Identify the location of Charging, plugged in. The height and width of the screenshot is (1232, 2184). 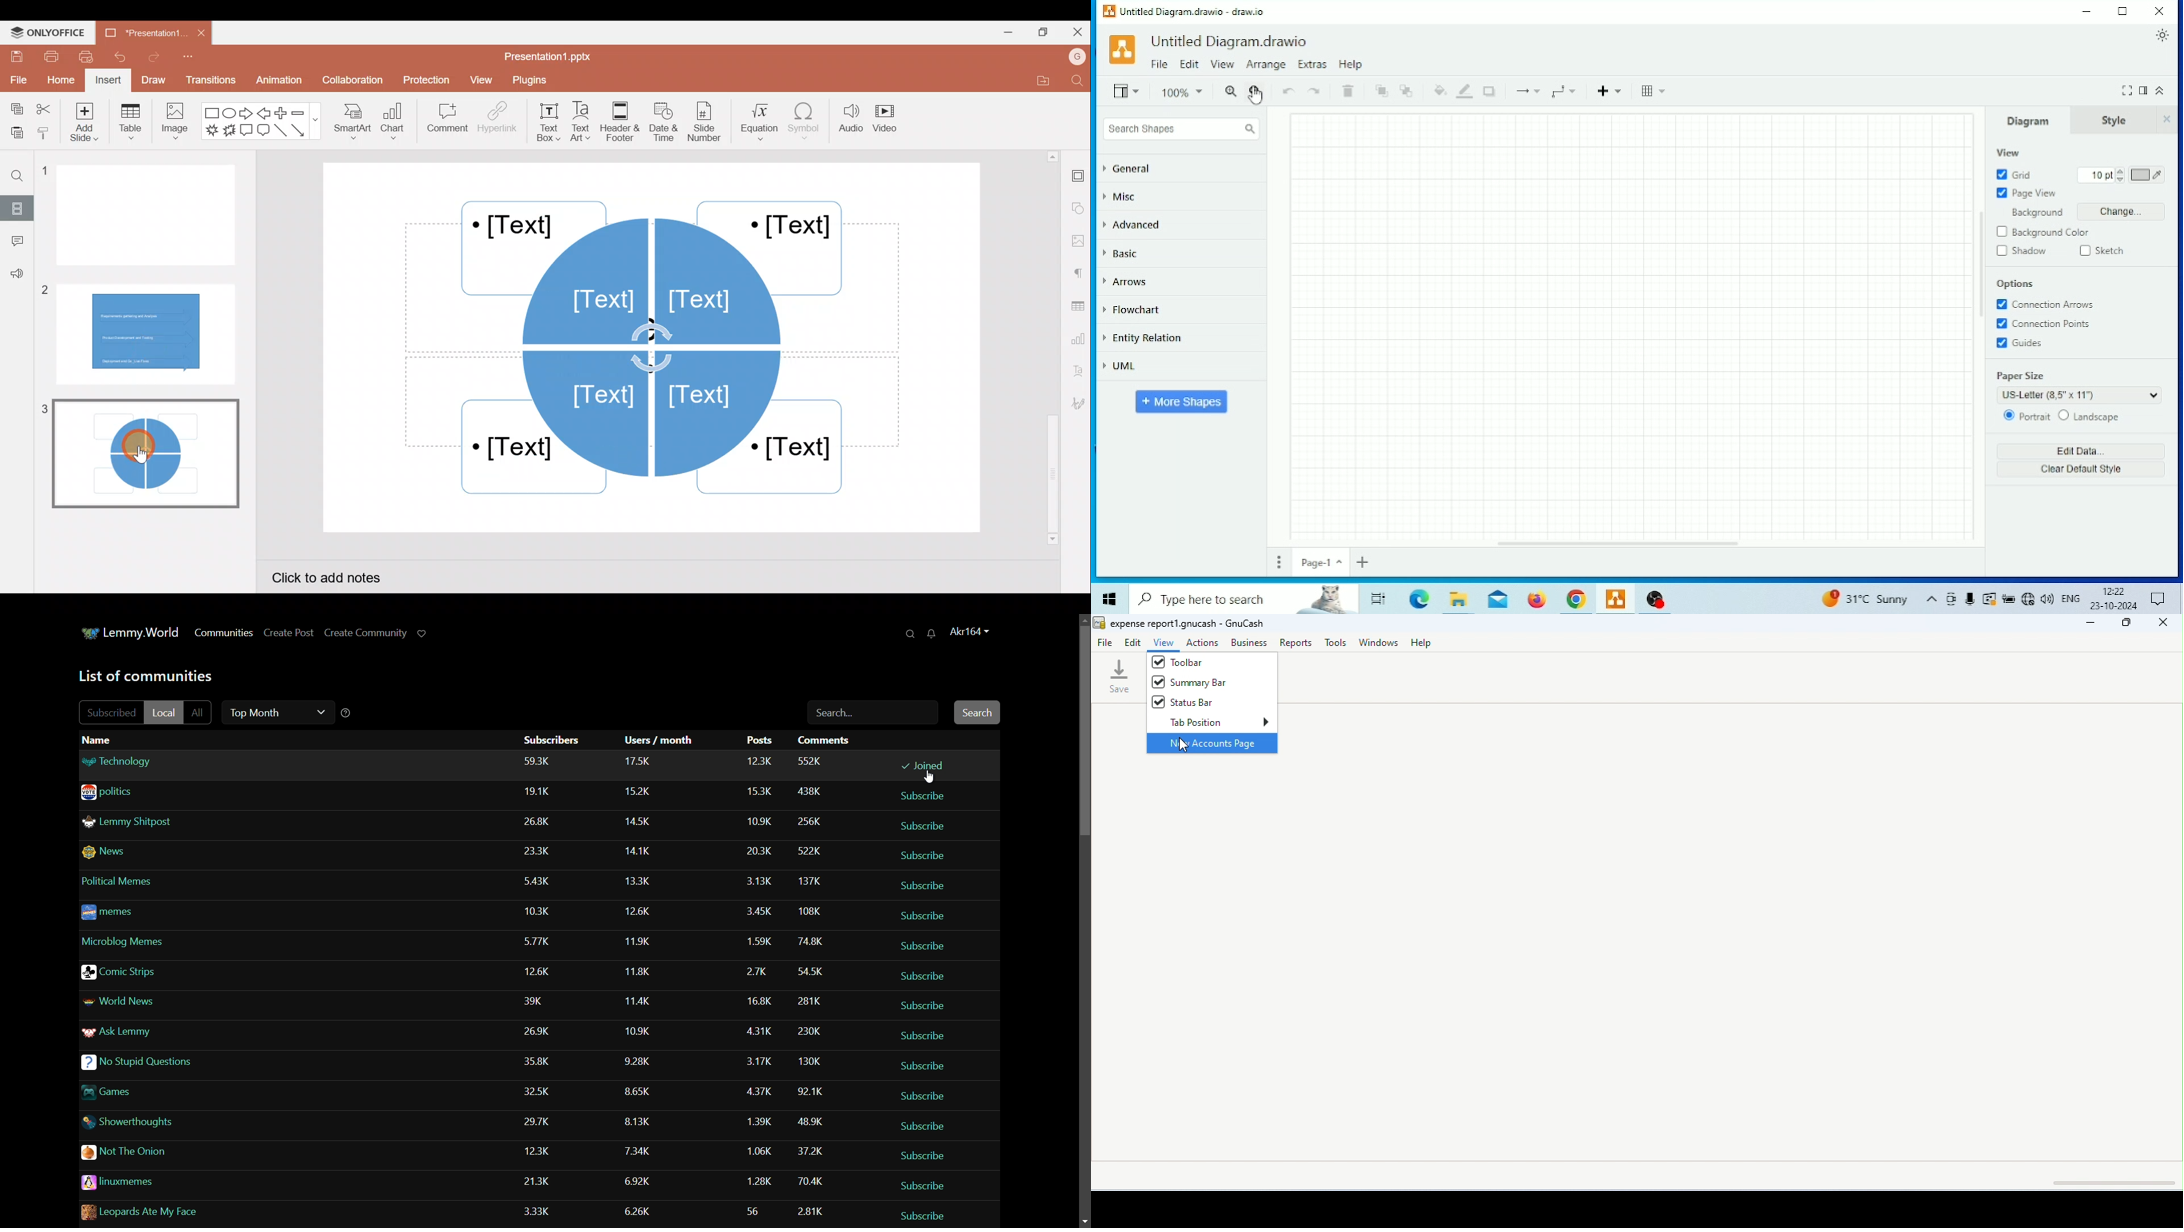
(2008, 598).